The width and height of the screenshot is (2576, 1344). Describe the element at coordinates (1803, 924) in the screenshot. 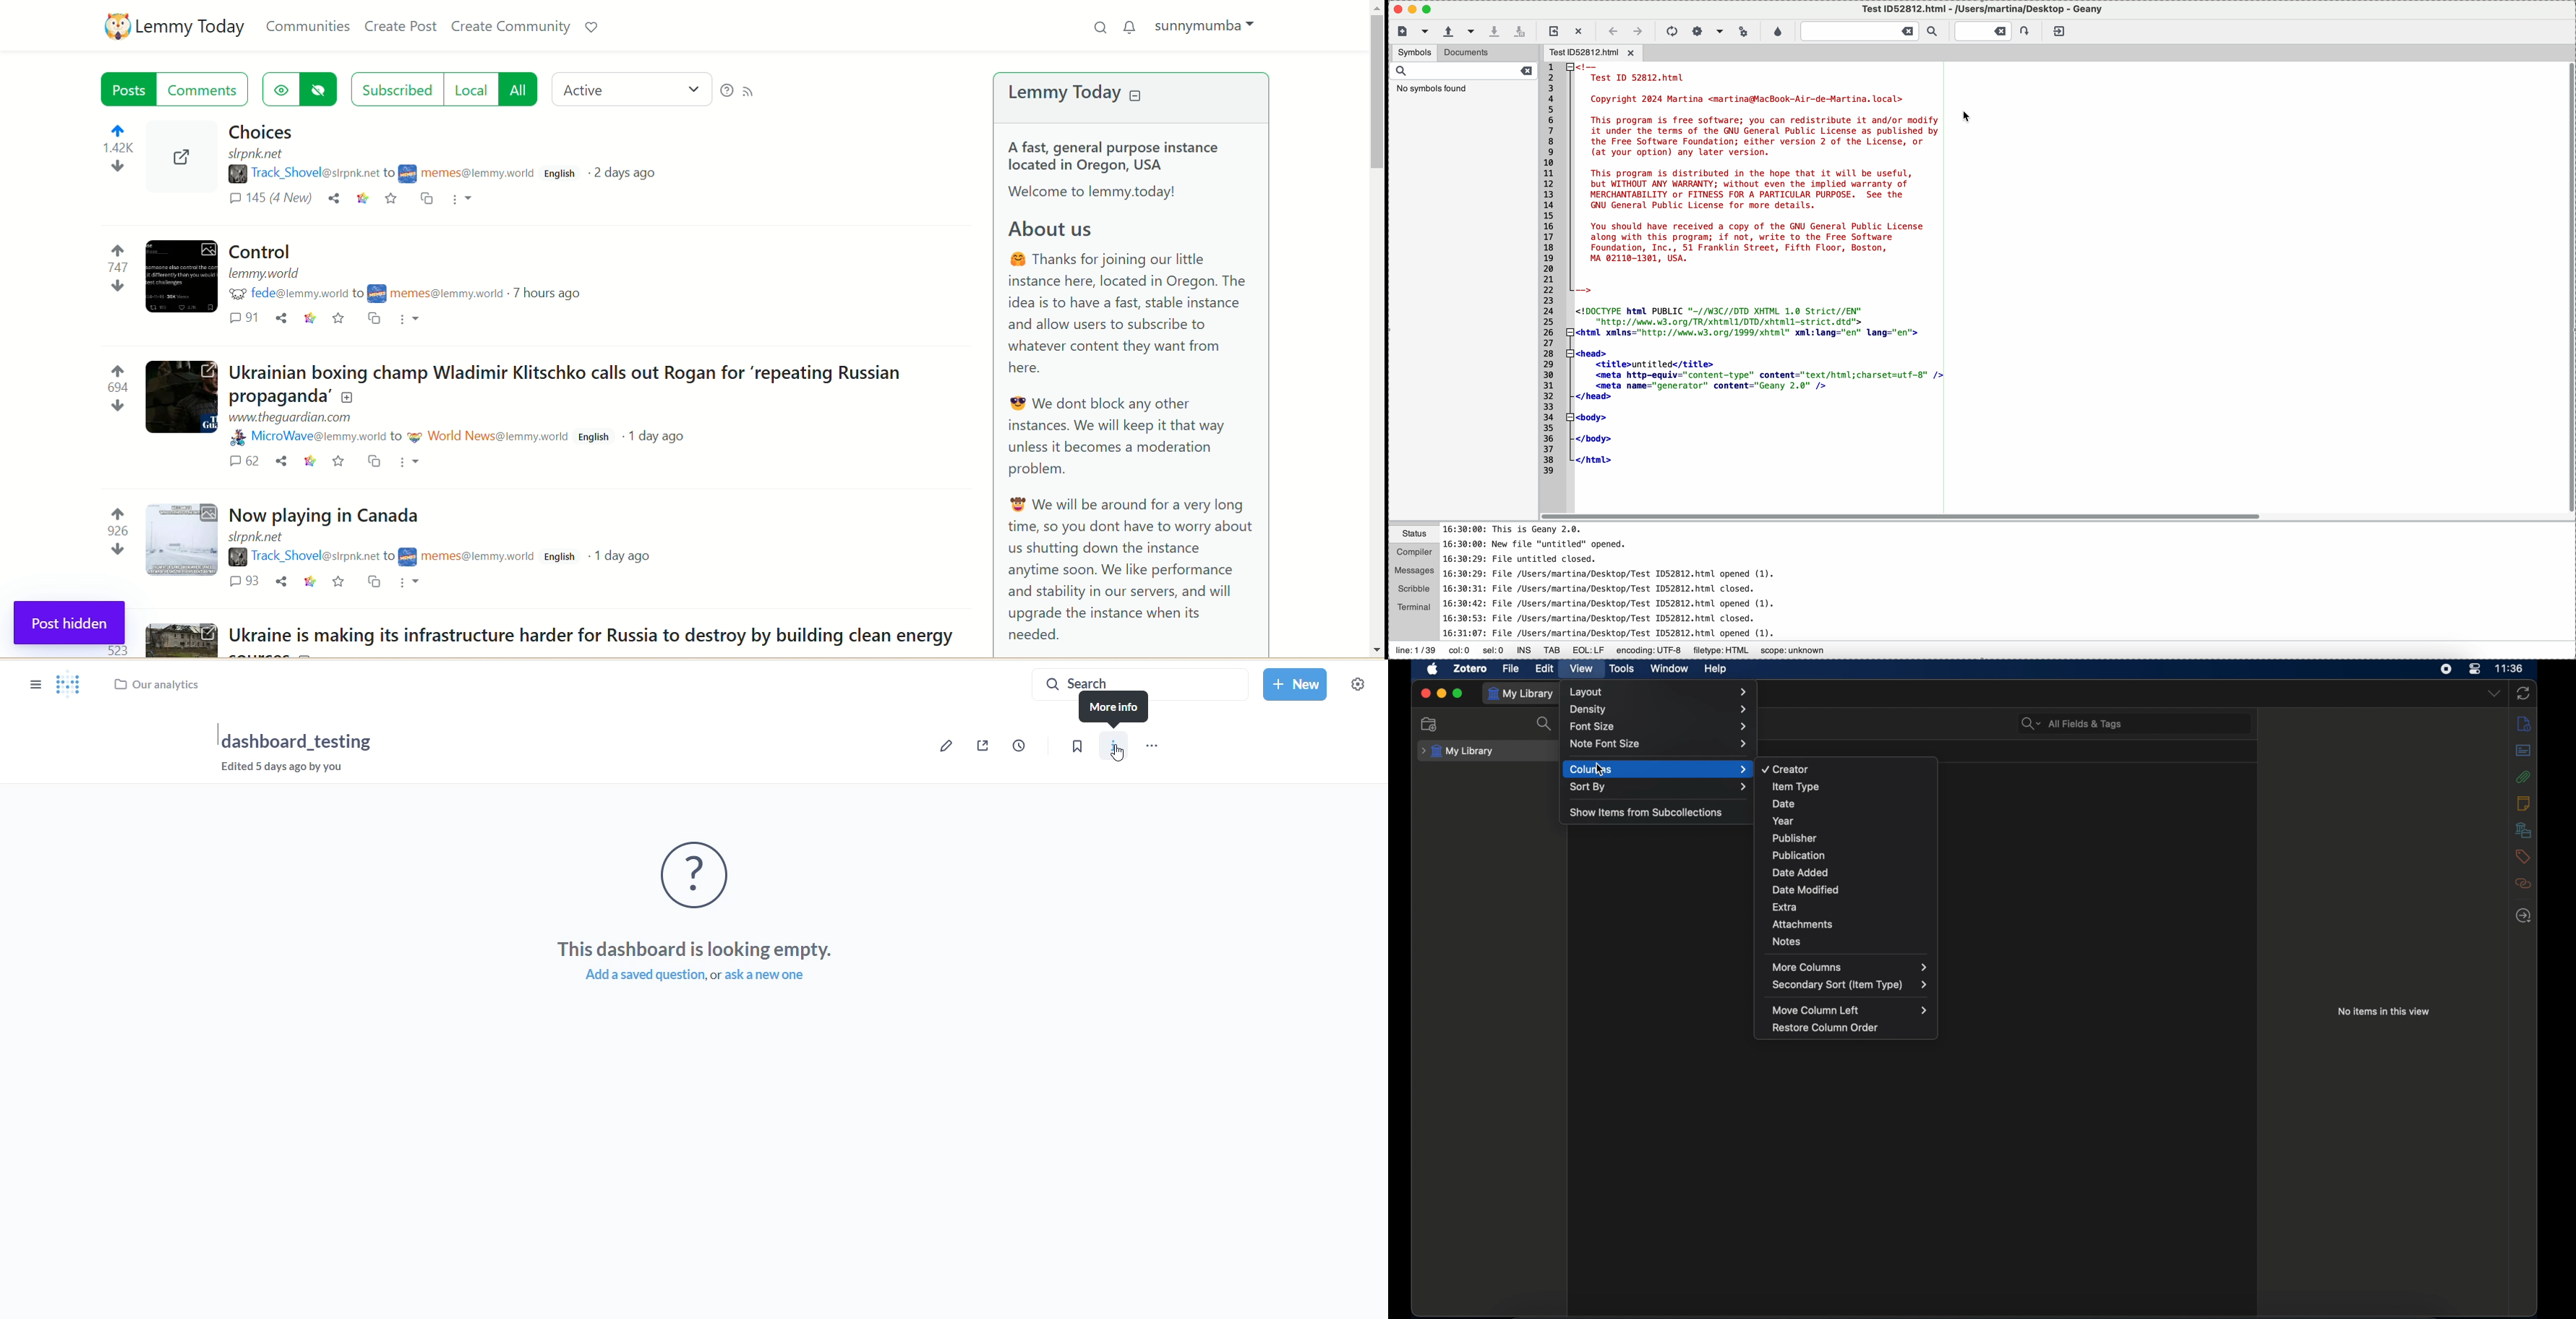

I see `attachments` at that location.